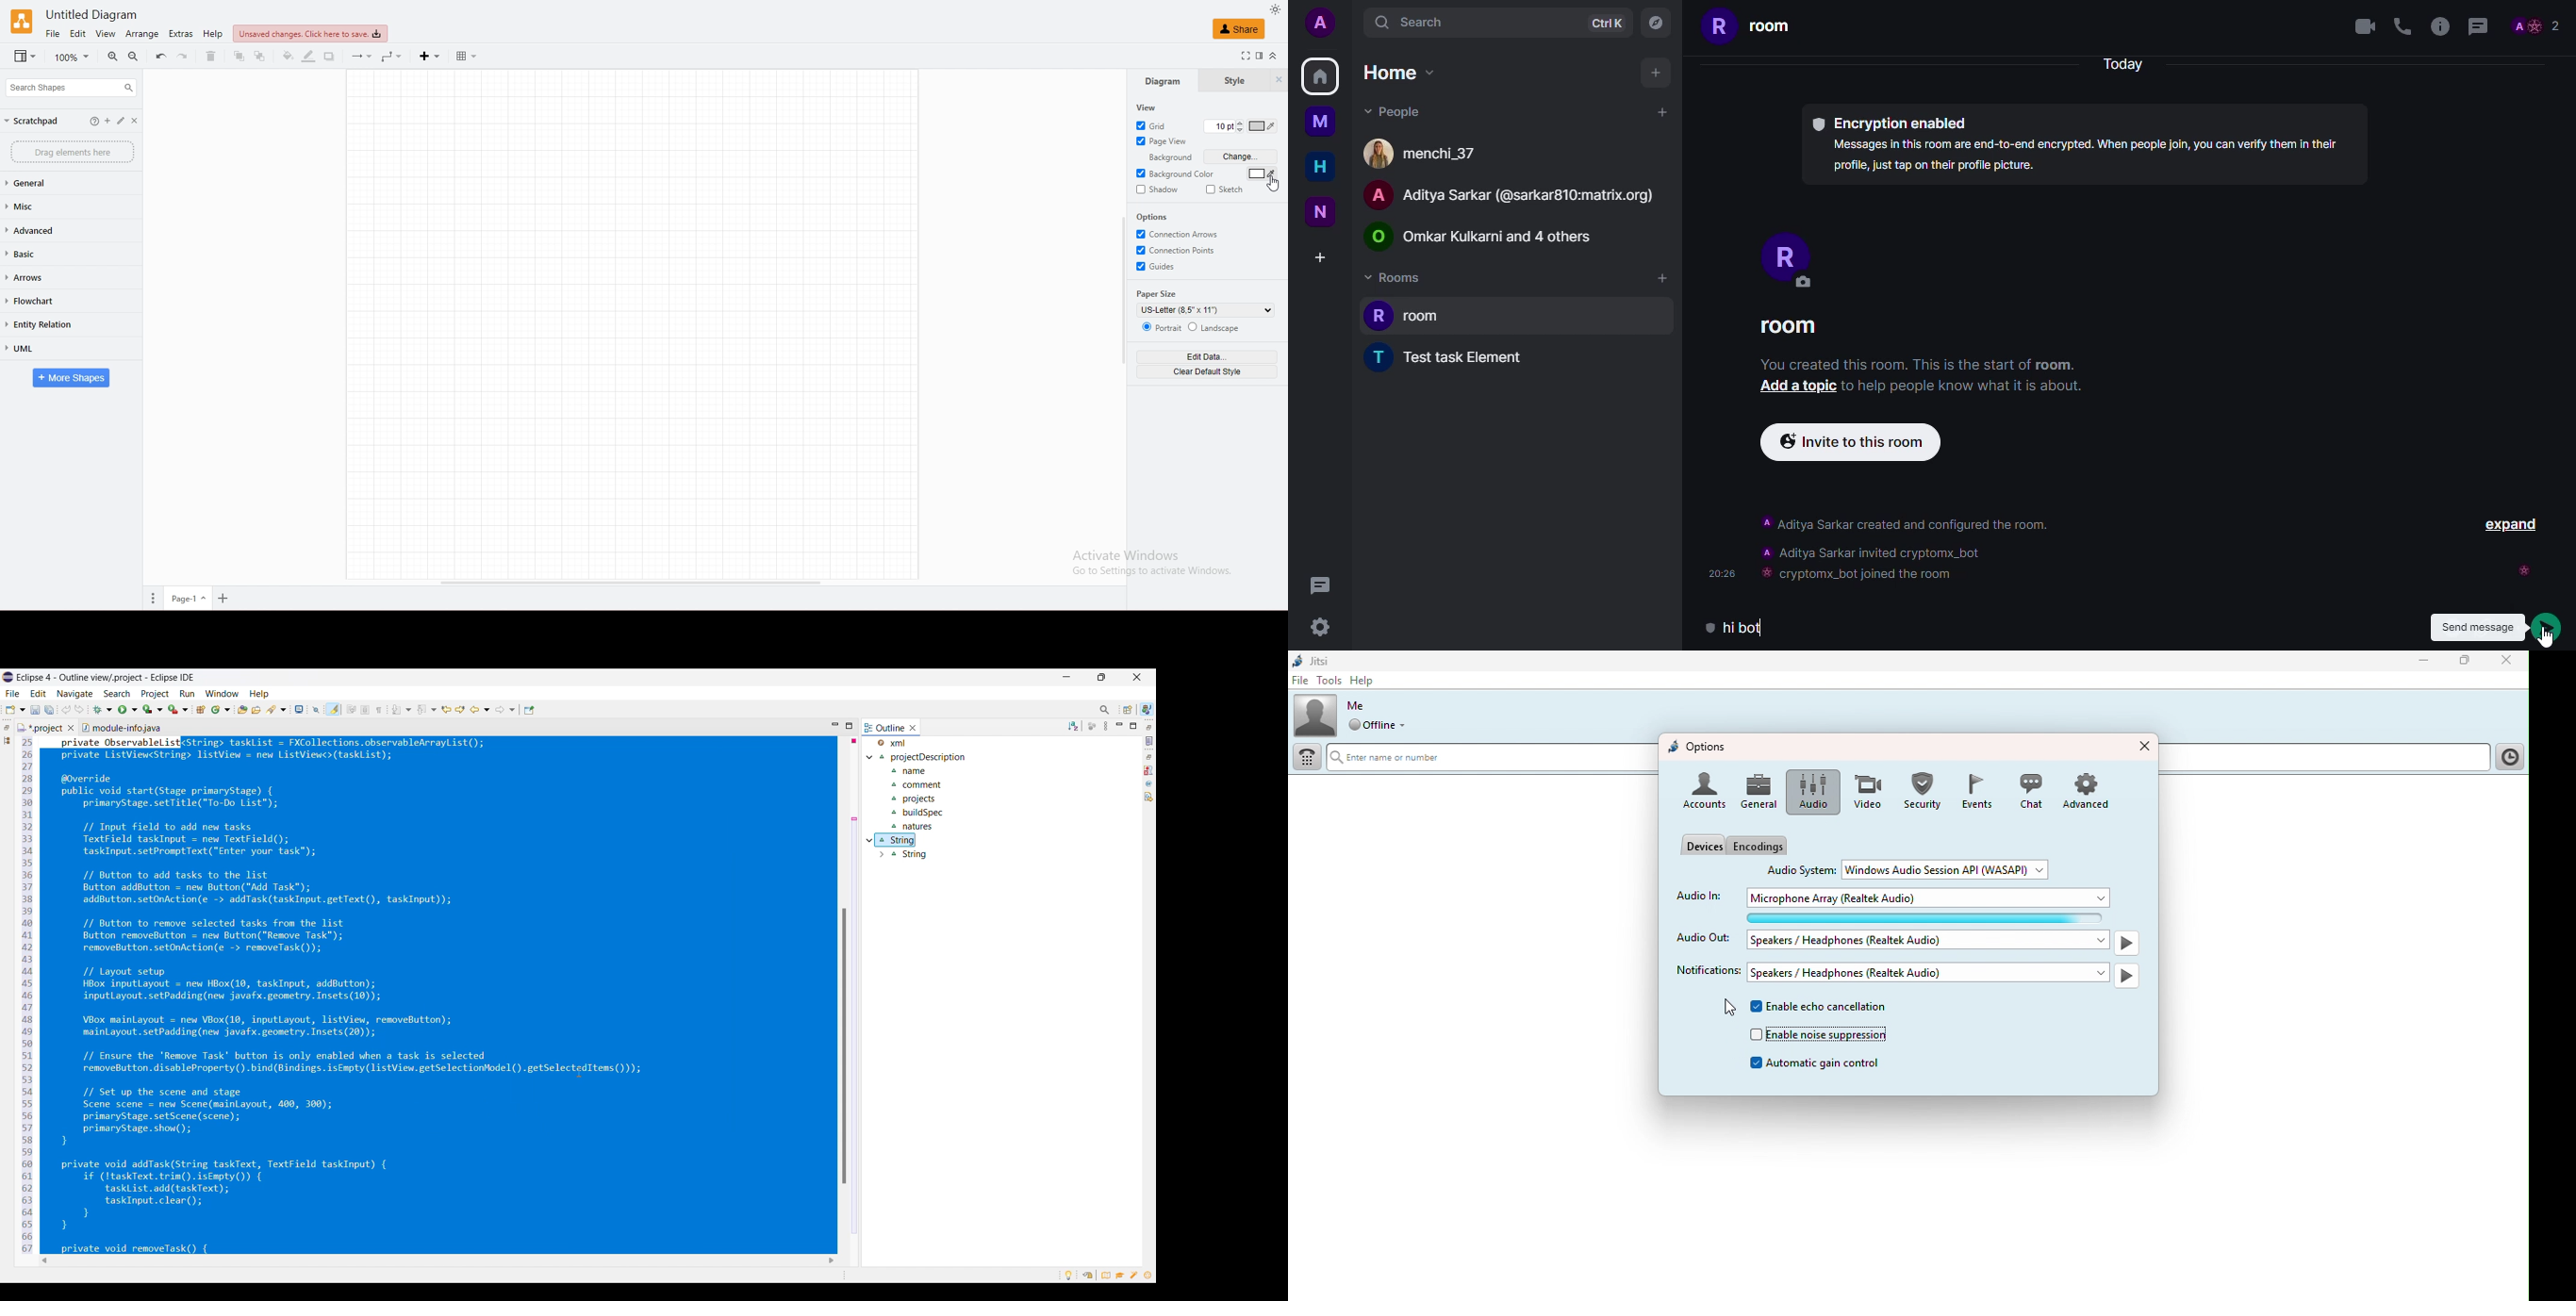 This screenshot has width=2576, height=1316. What do you see at coordinates (2418, 660) in the screenshot?
I see `Minimize` at bounding box center [2418, 660].